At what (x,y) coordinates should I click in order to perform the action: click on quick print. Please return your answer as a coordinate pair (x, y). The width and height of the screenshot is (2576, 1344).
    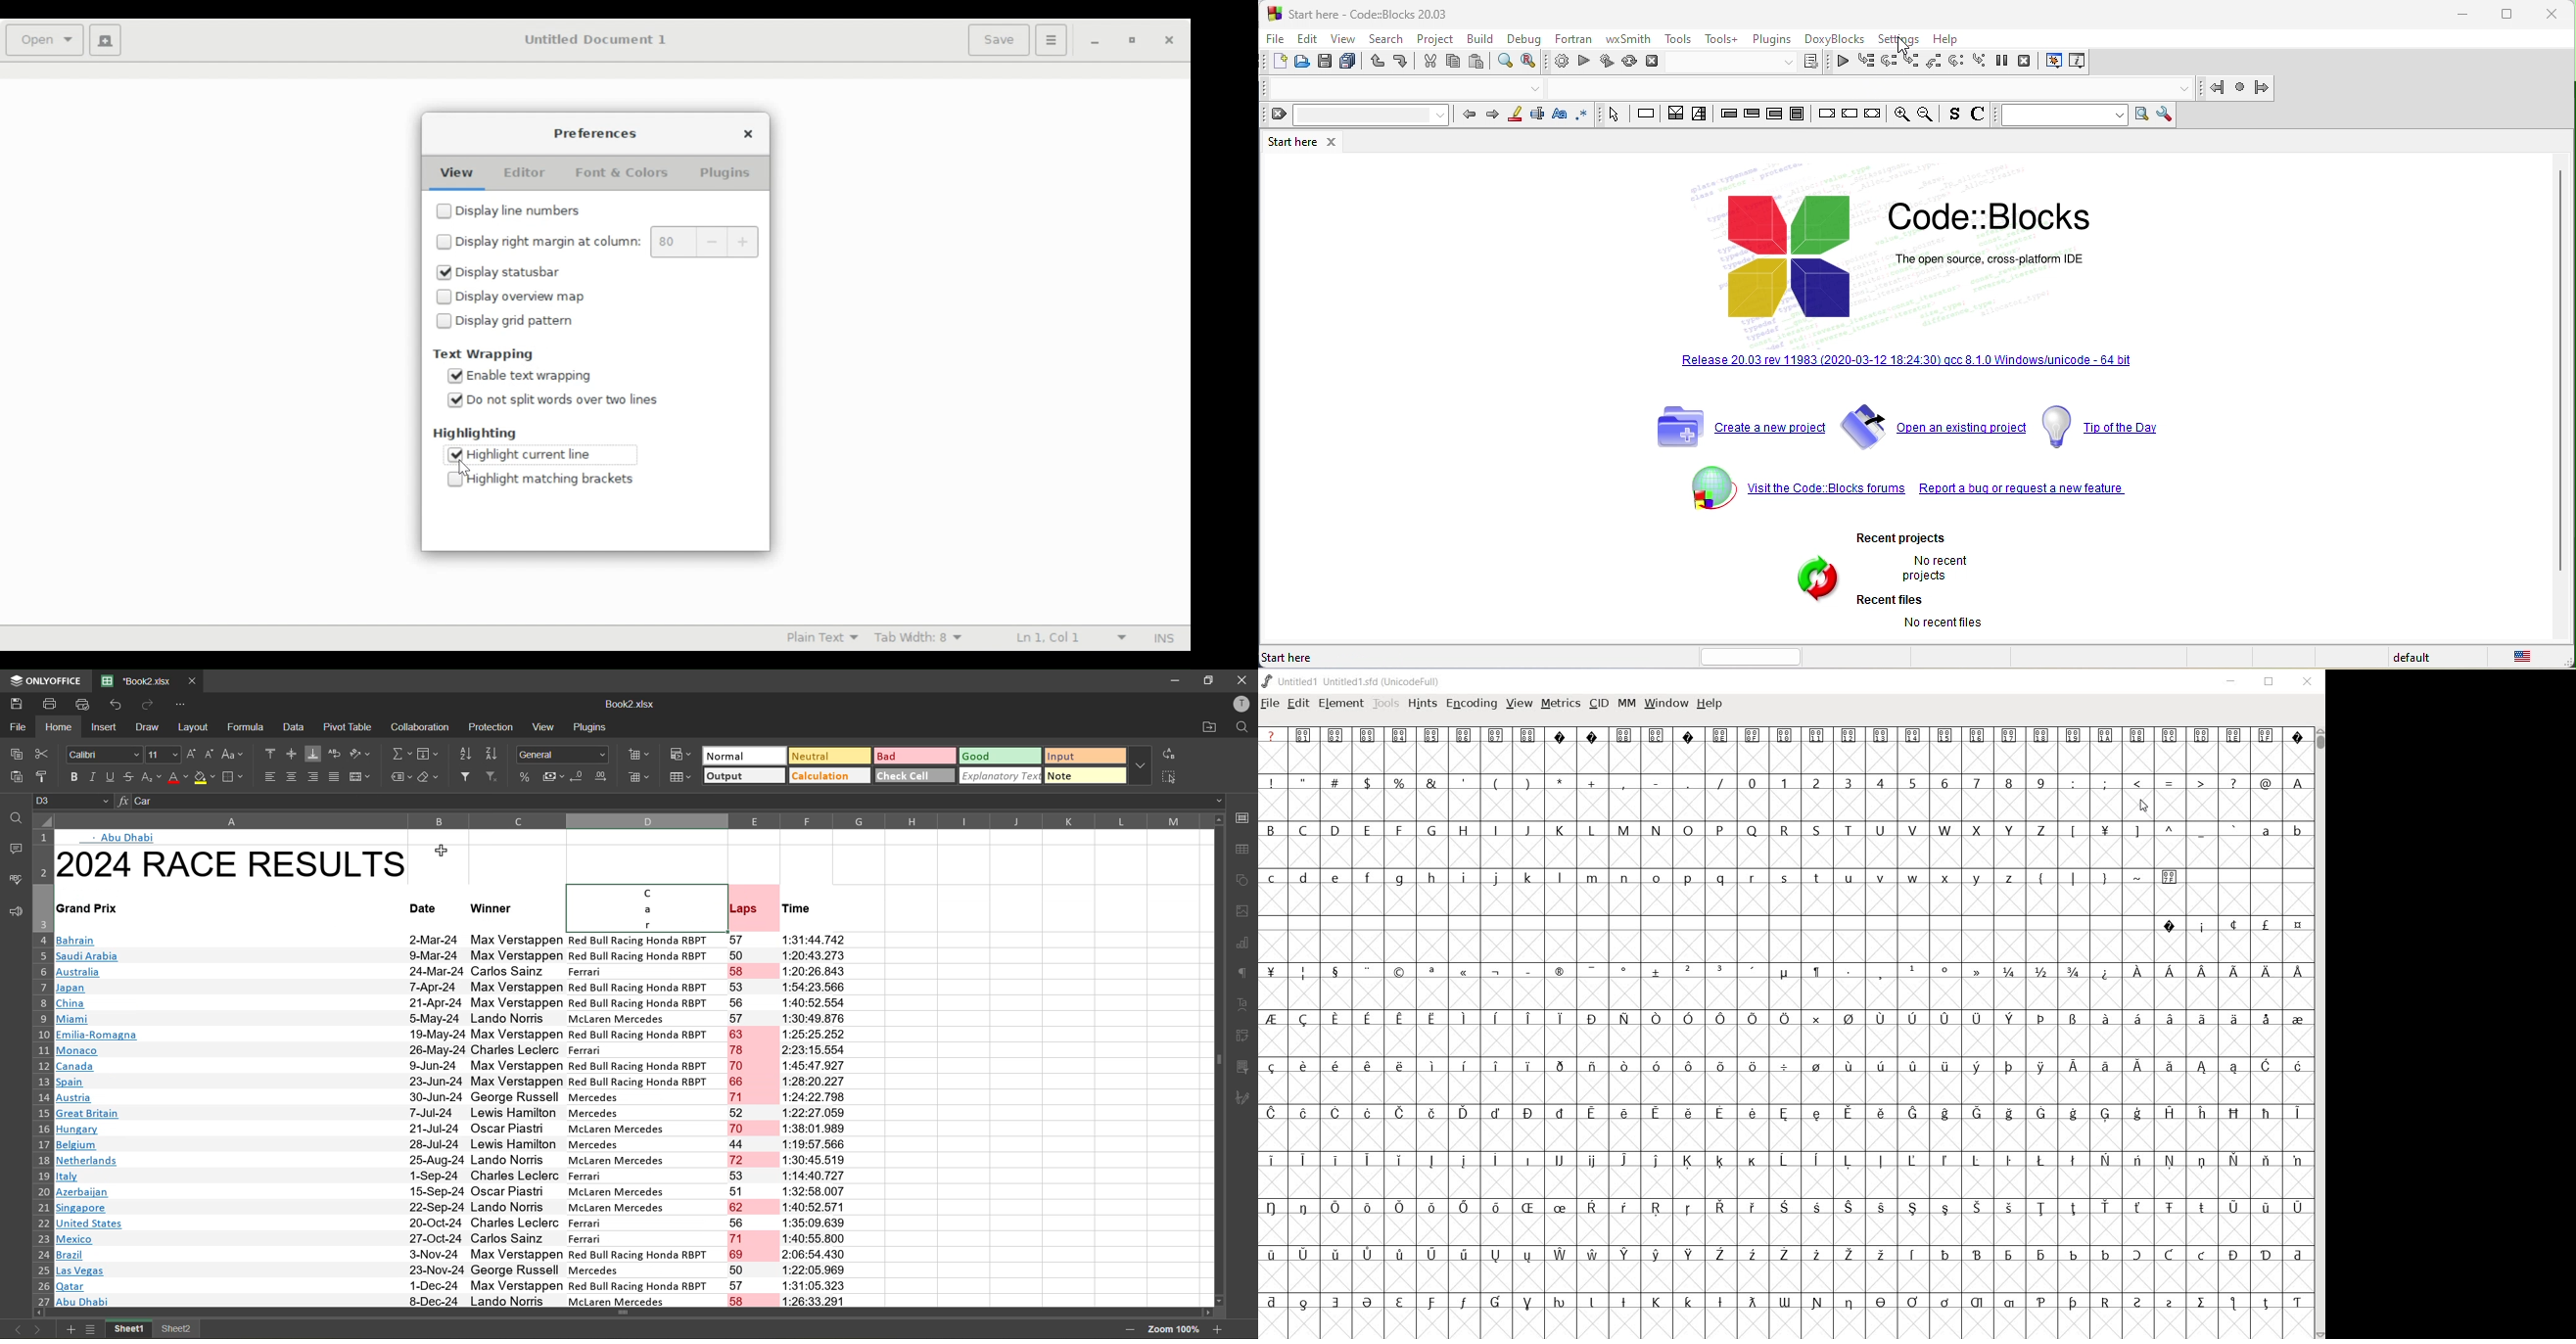
    Looking at the image, I should click on (83, 702).